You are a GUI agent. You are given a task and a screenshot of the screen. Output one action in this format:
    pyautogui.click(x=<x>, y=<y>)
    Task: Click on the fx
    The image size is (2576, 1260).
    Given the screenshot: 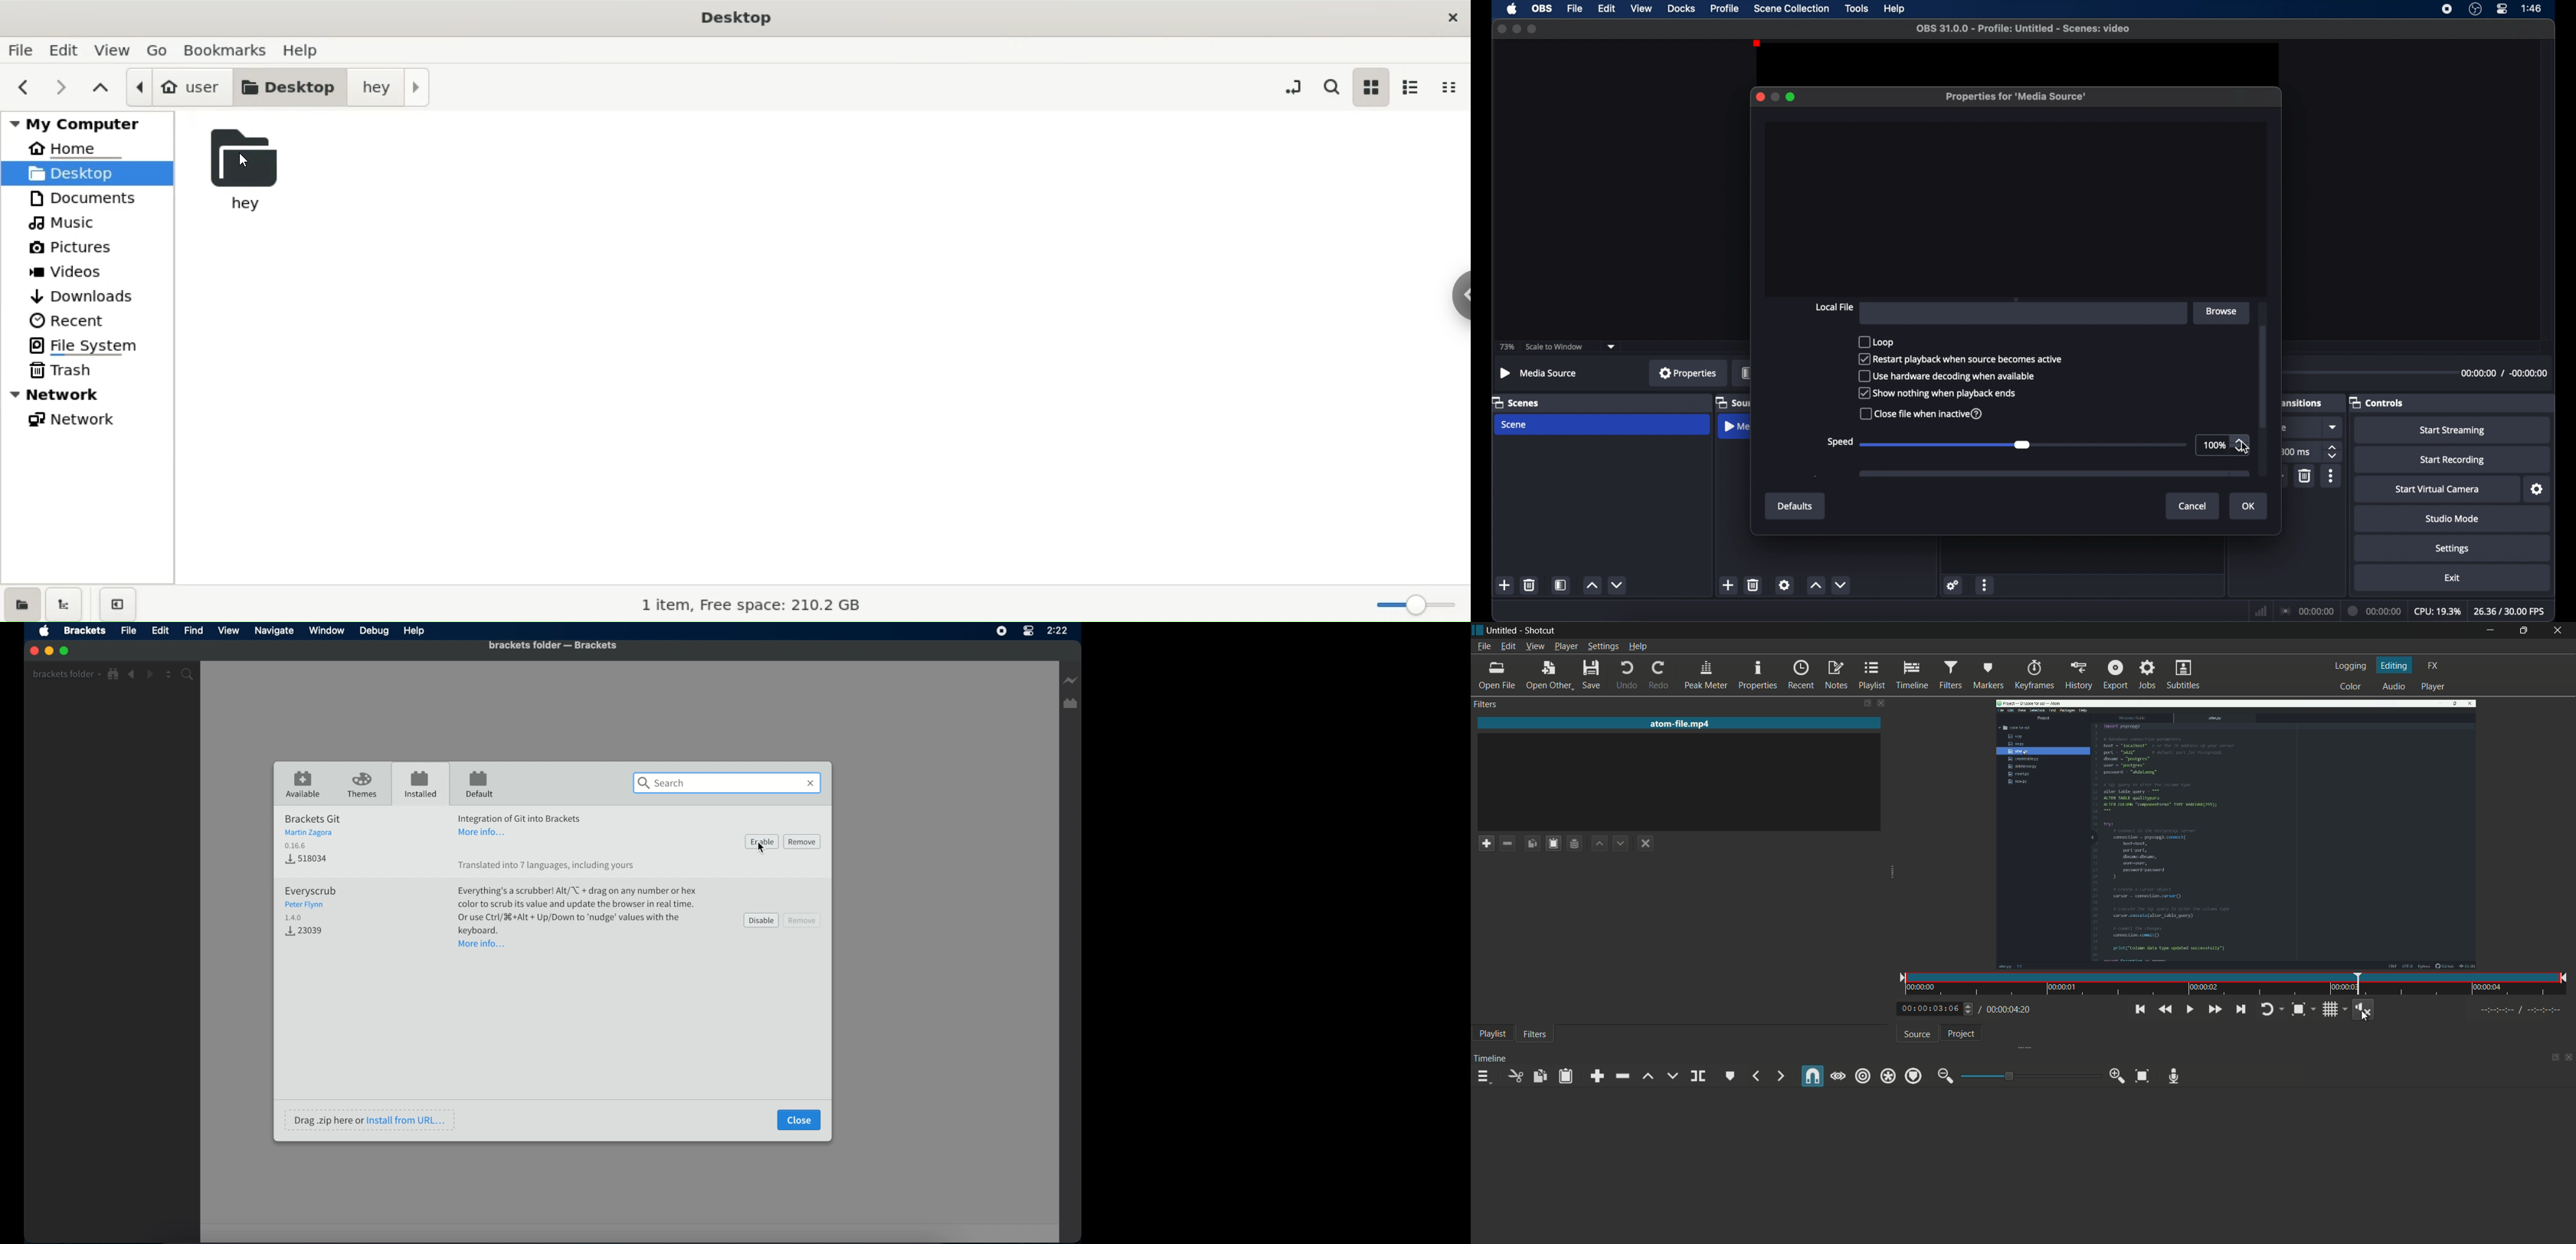 What is the action you would take?
    pyautogui.click(x=2434, y=664)
    